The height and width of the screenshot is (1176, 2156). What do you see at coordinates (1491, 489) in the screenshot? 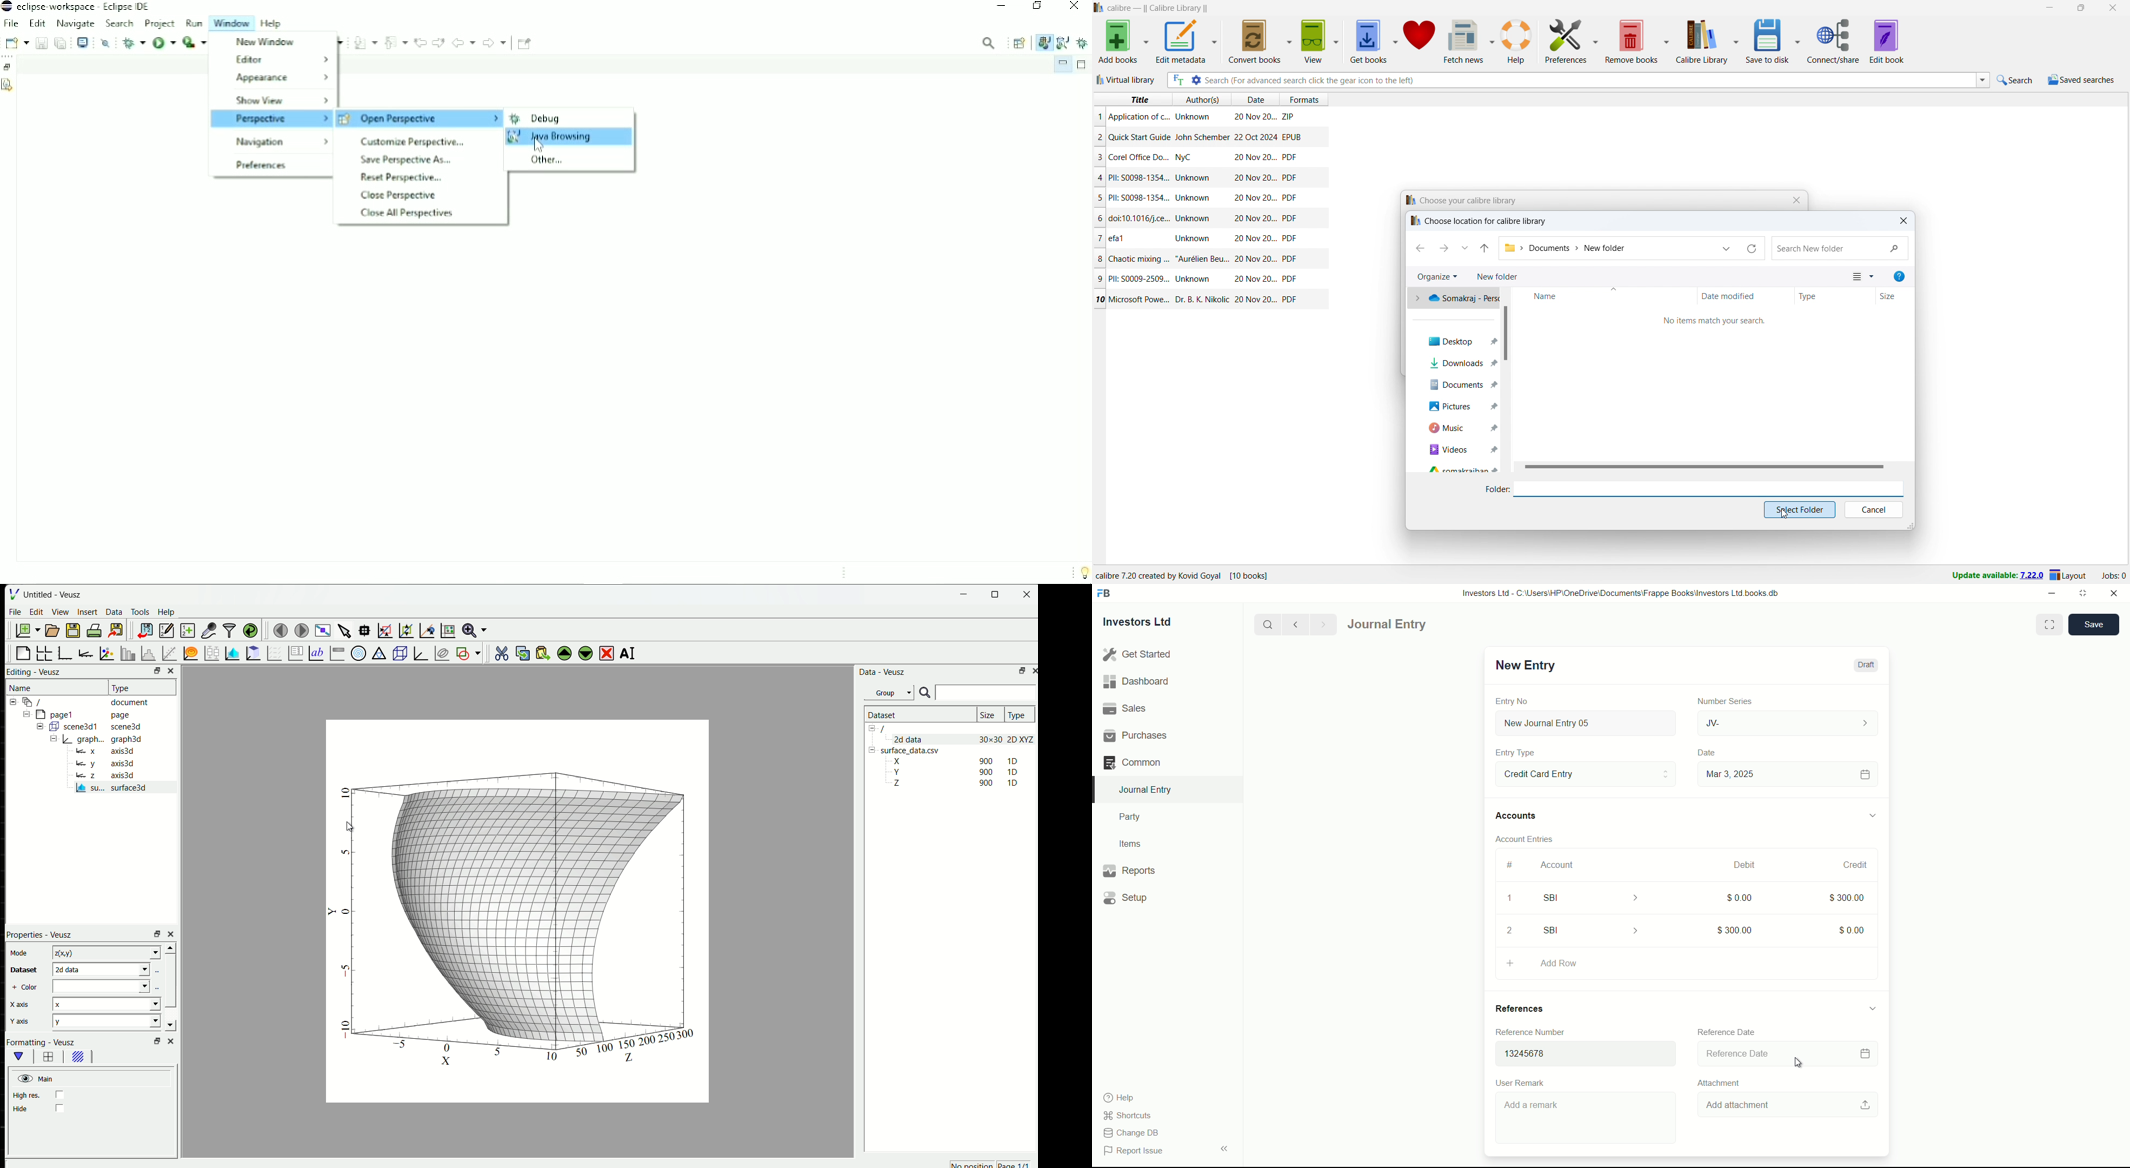
I see `Folder` at bounding box center [1491, 489].